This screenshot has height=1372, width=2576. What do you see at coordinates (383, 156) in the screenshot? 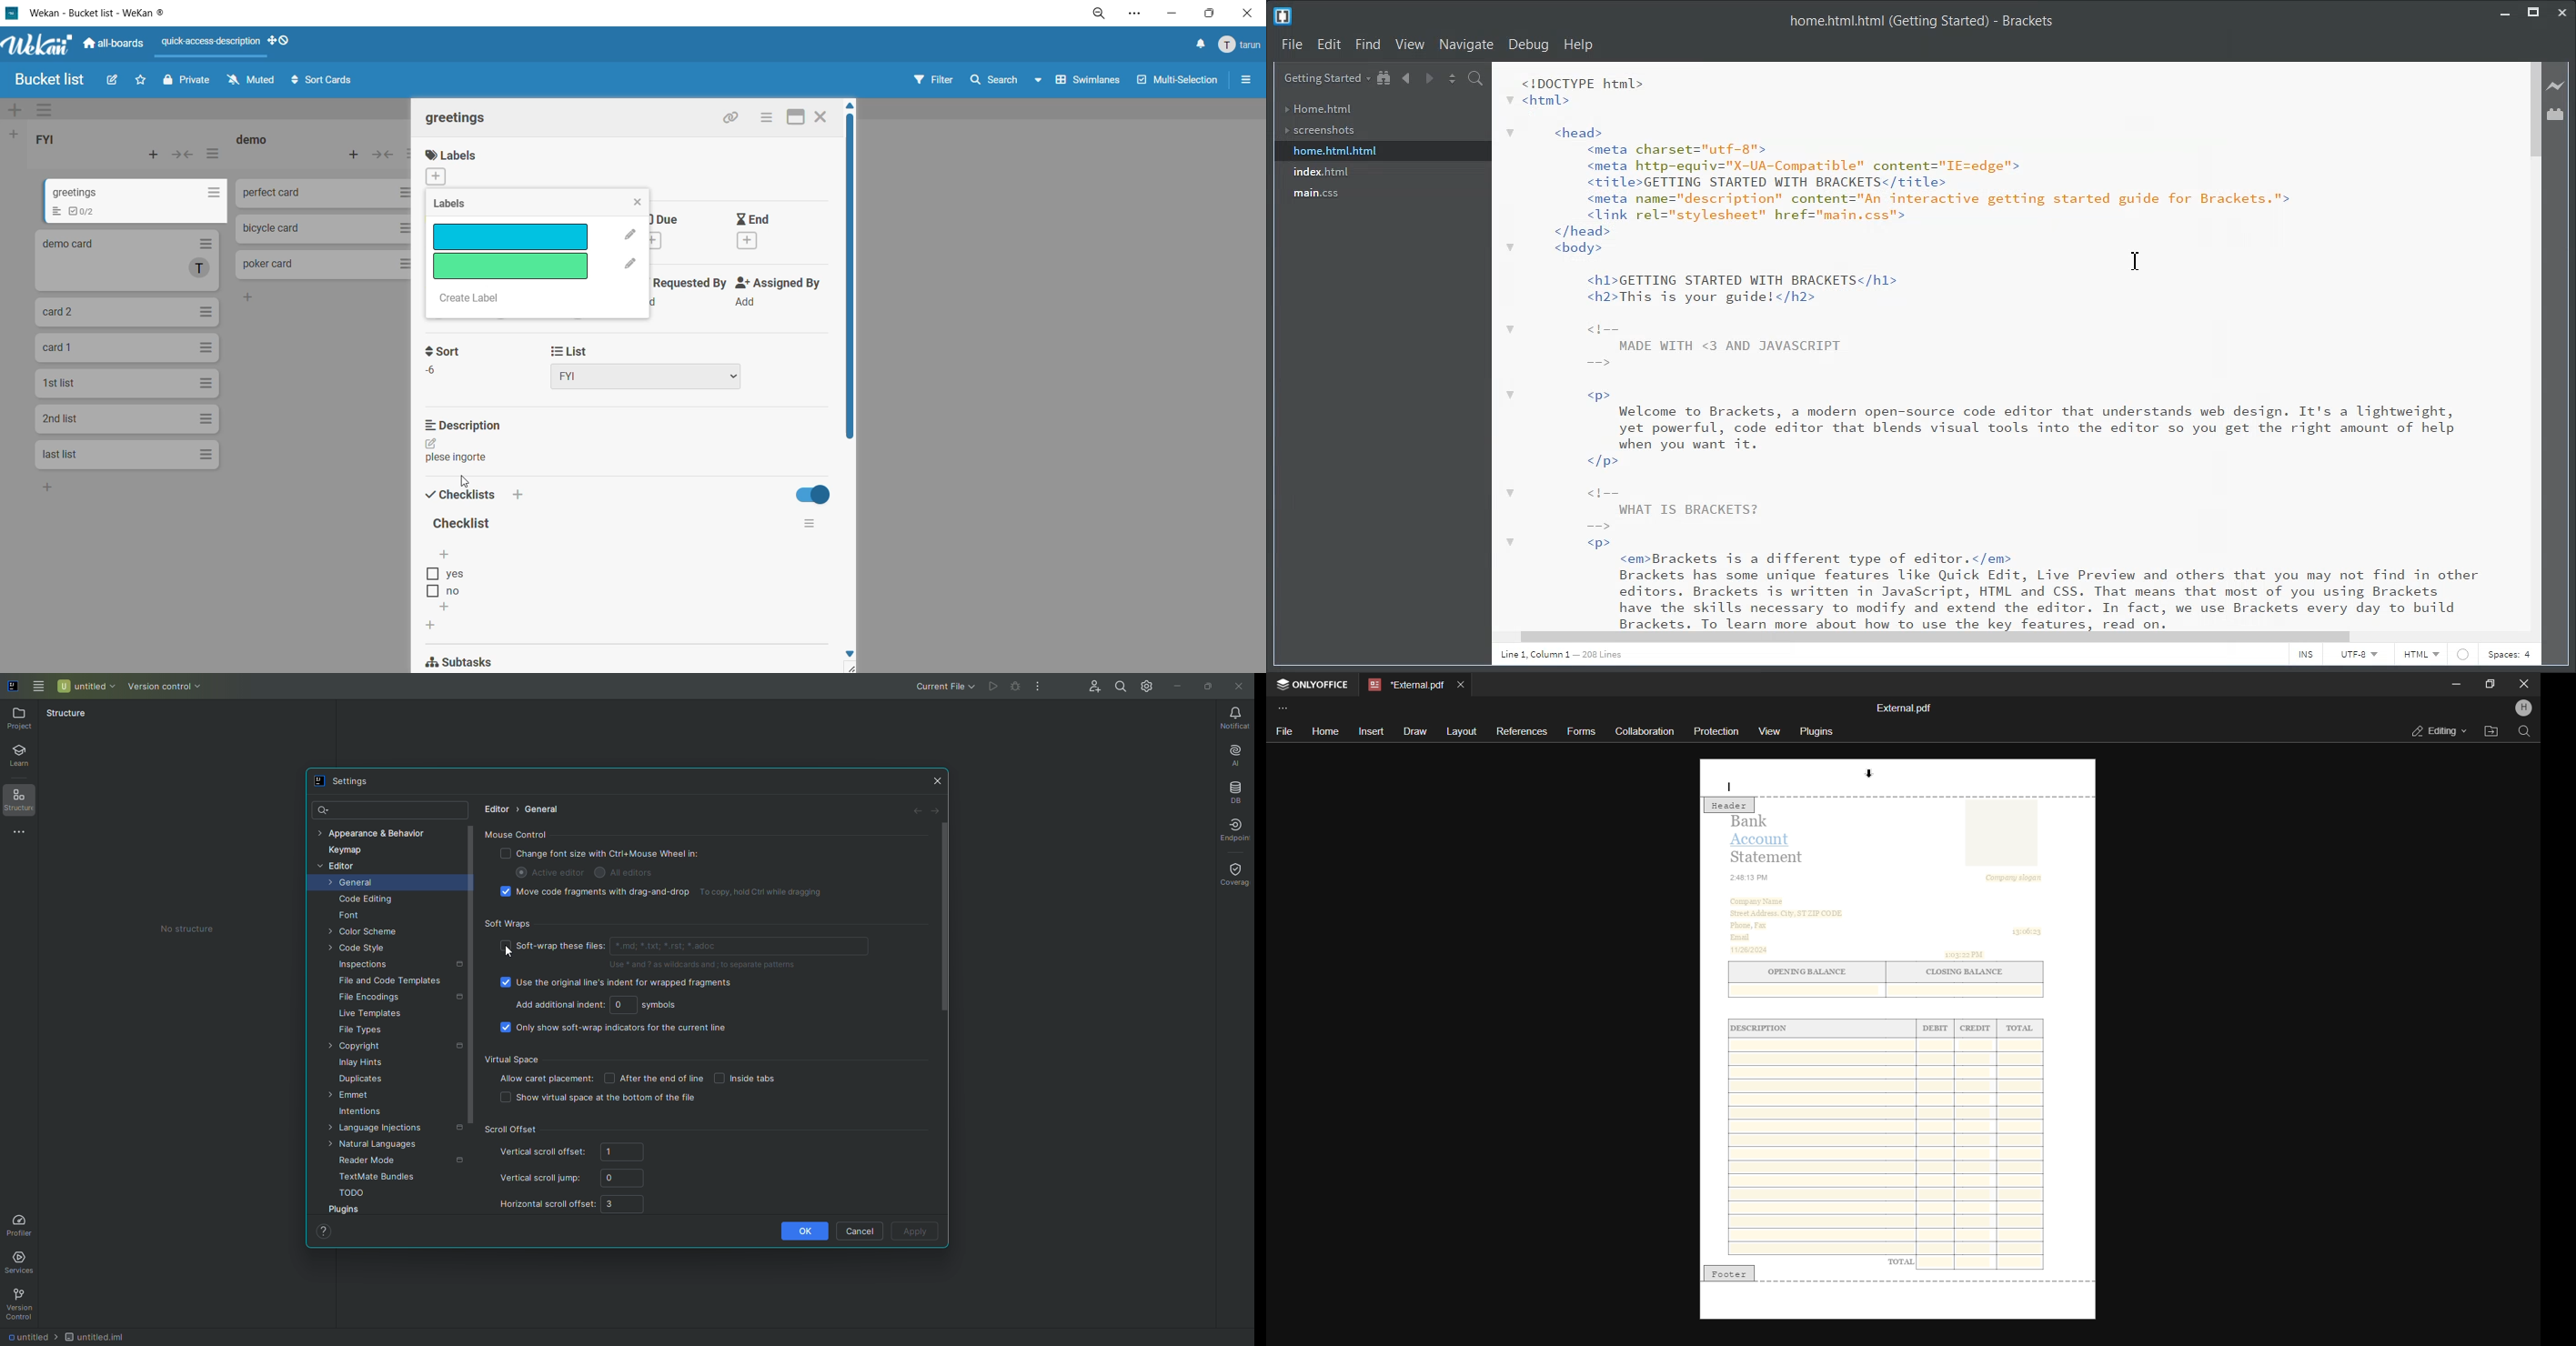
I see `collapse` at bounding box center [383, 156].